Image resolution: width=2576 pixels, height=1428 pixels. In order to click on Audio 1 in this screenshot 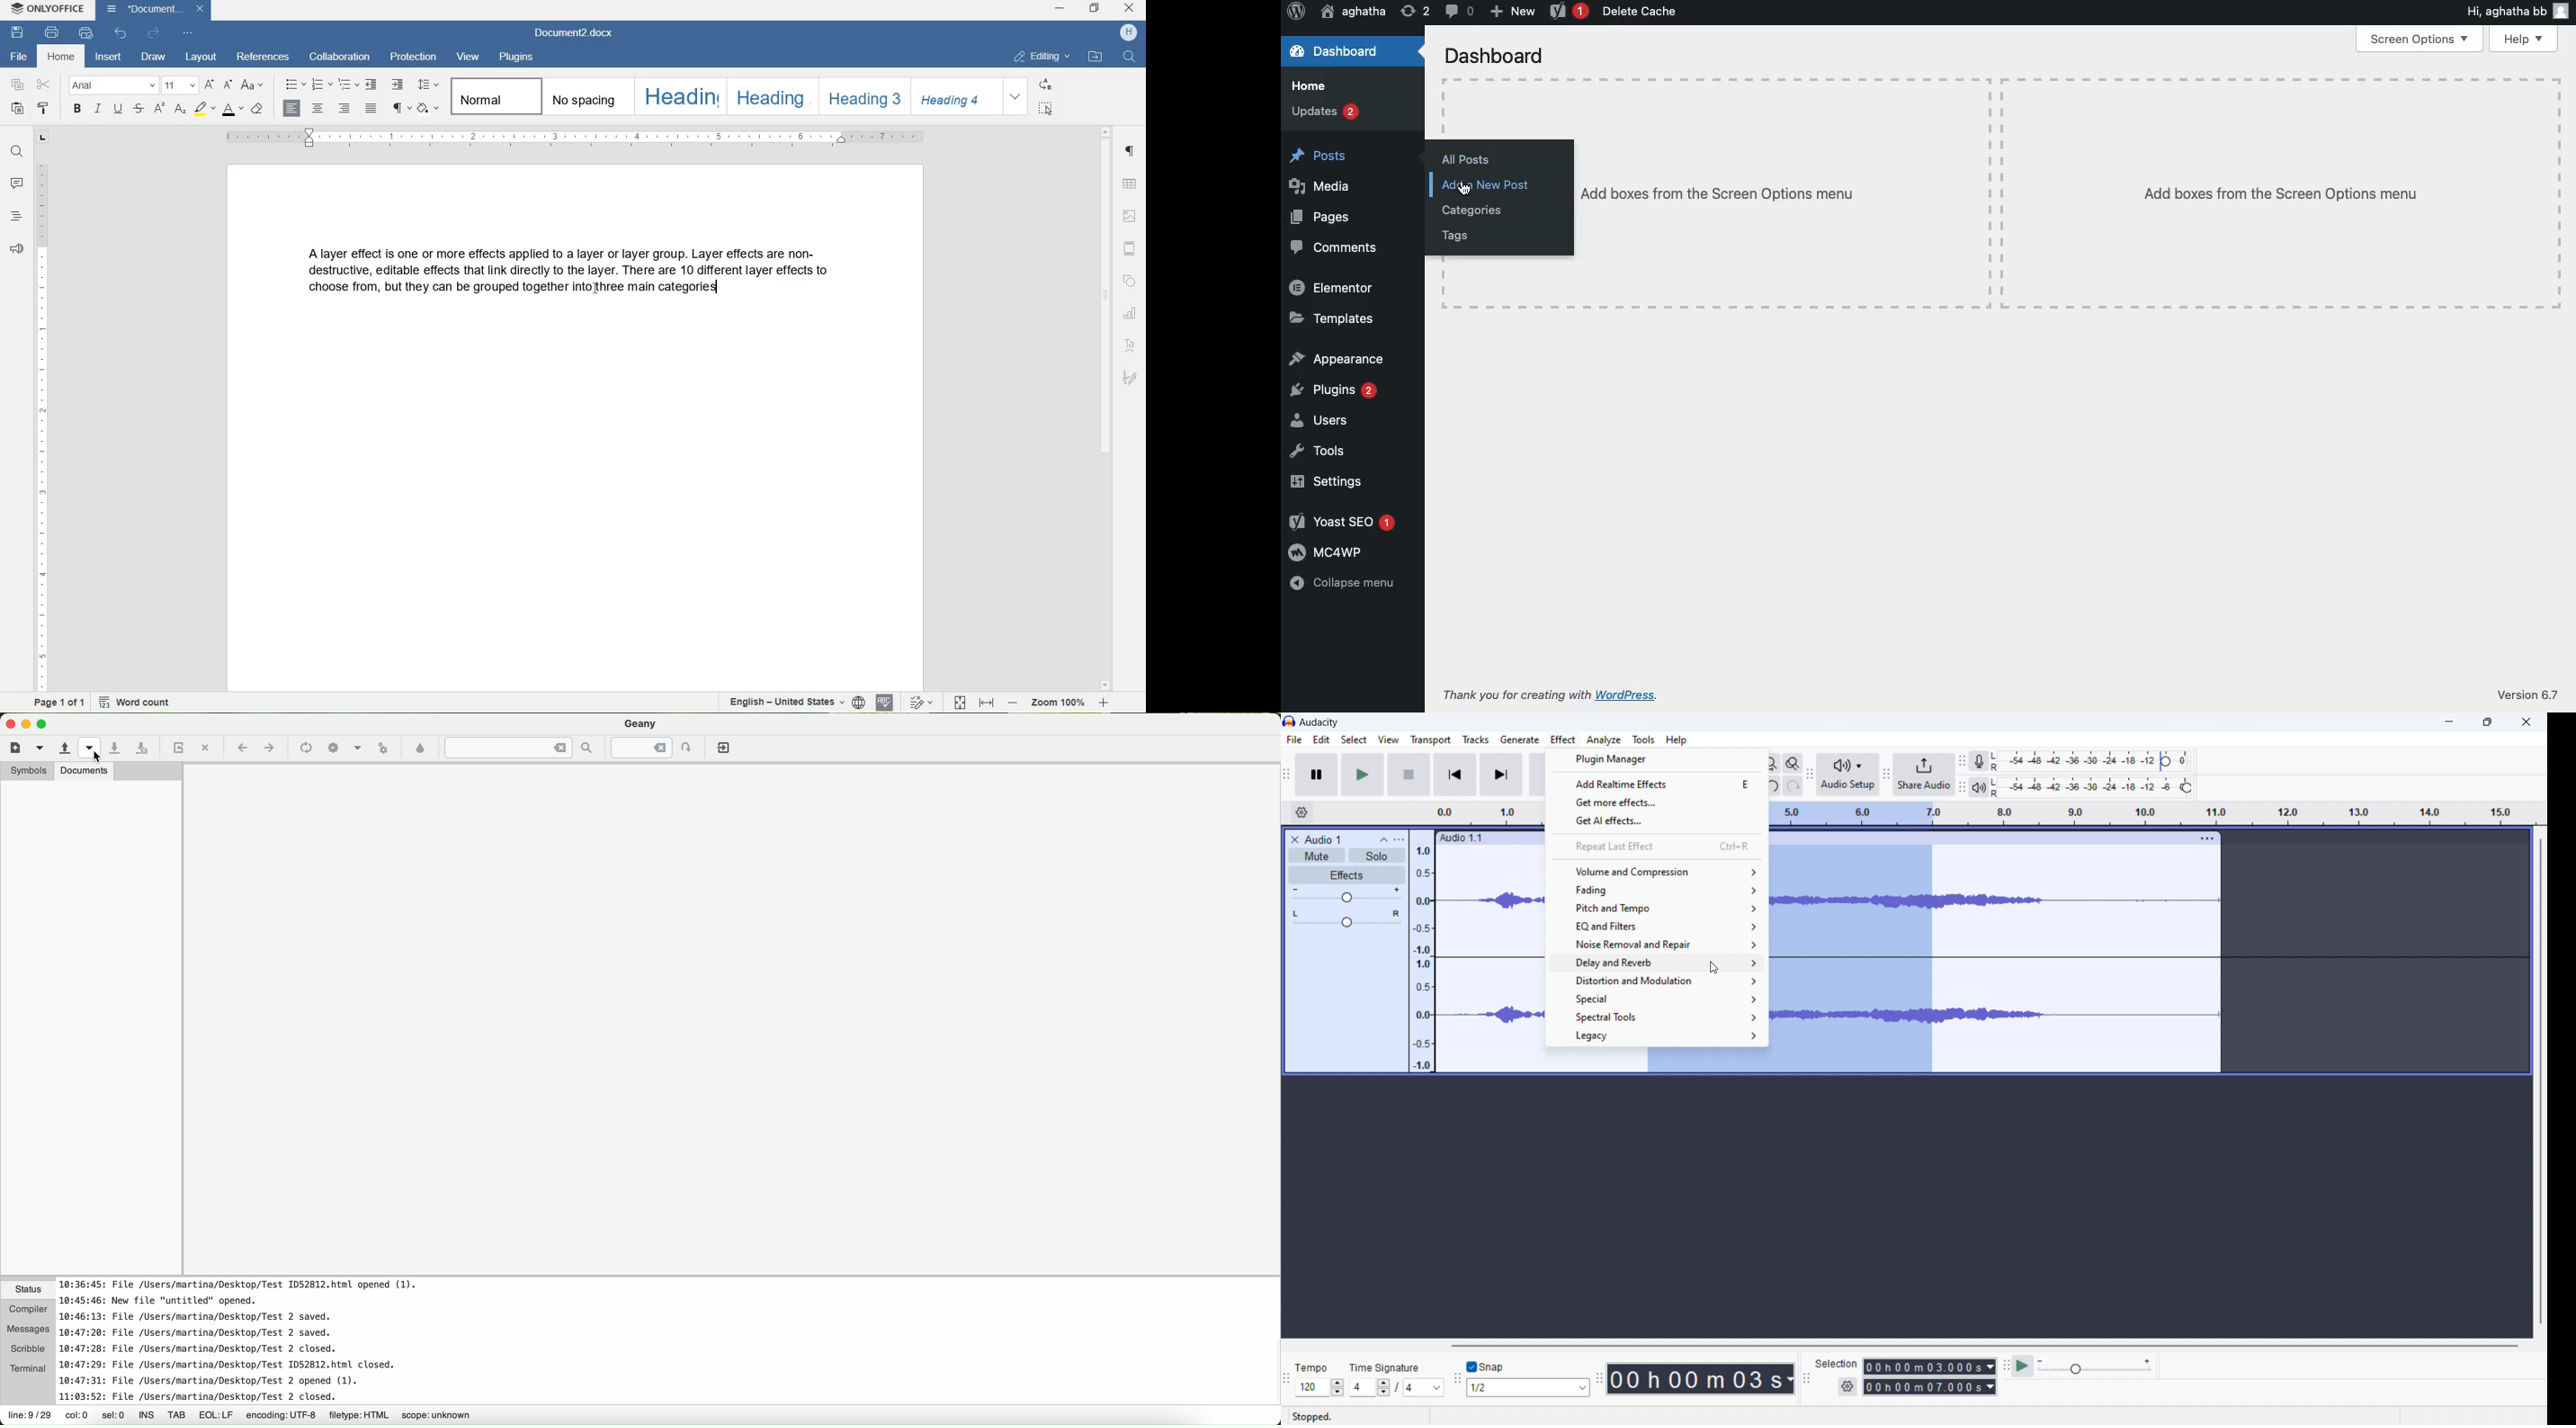, I will do `click(1324, 839)`.